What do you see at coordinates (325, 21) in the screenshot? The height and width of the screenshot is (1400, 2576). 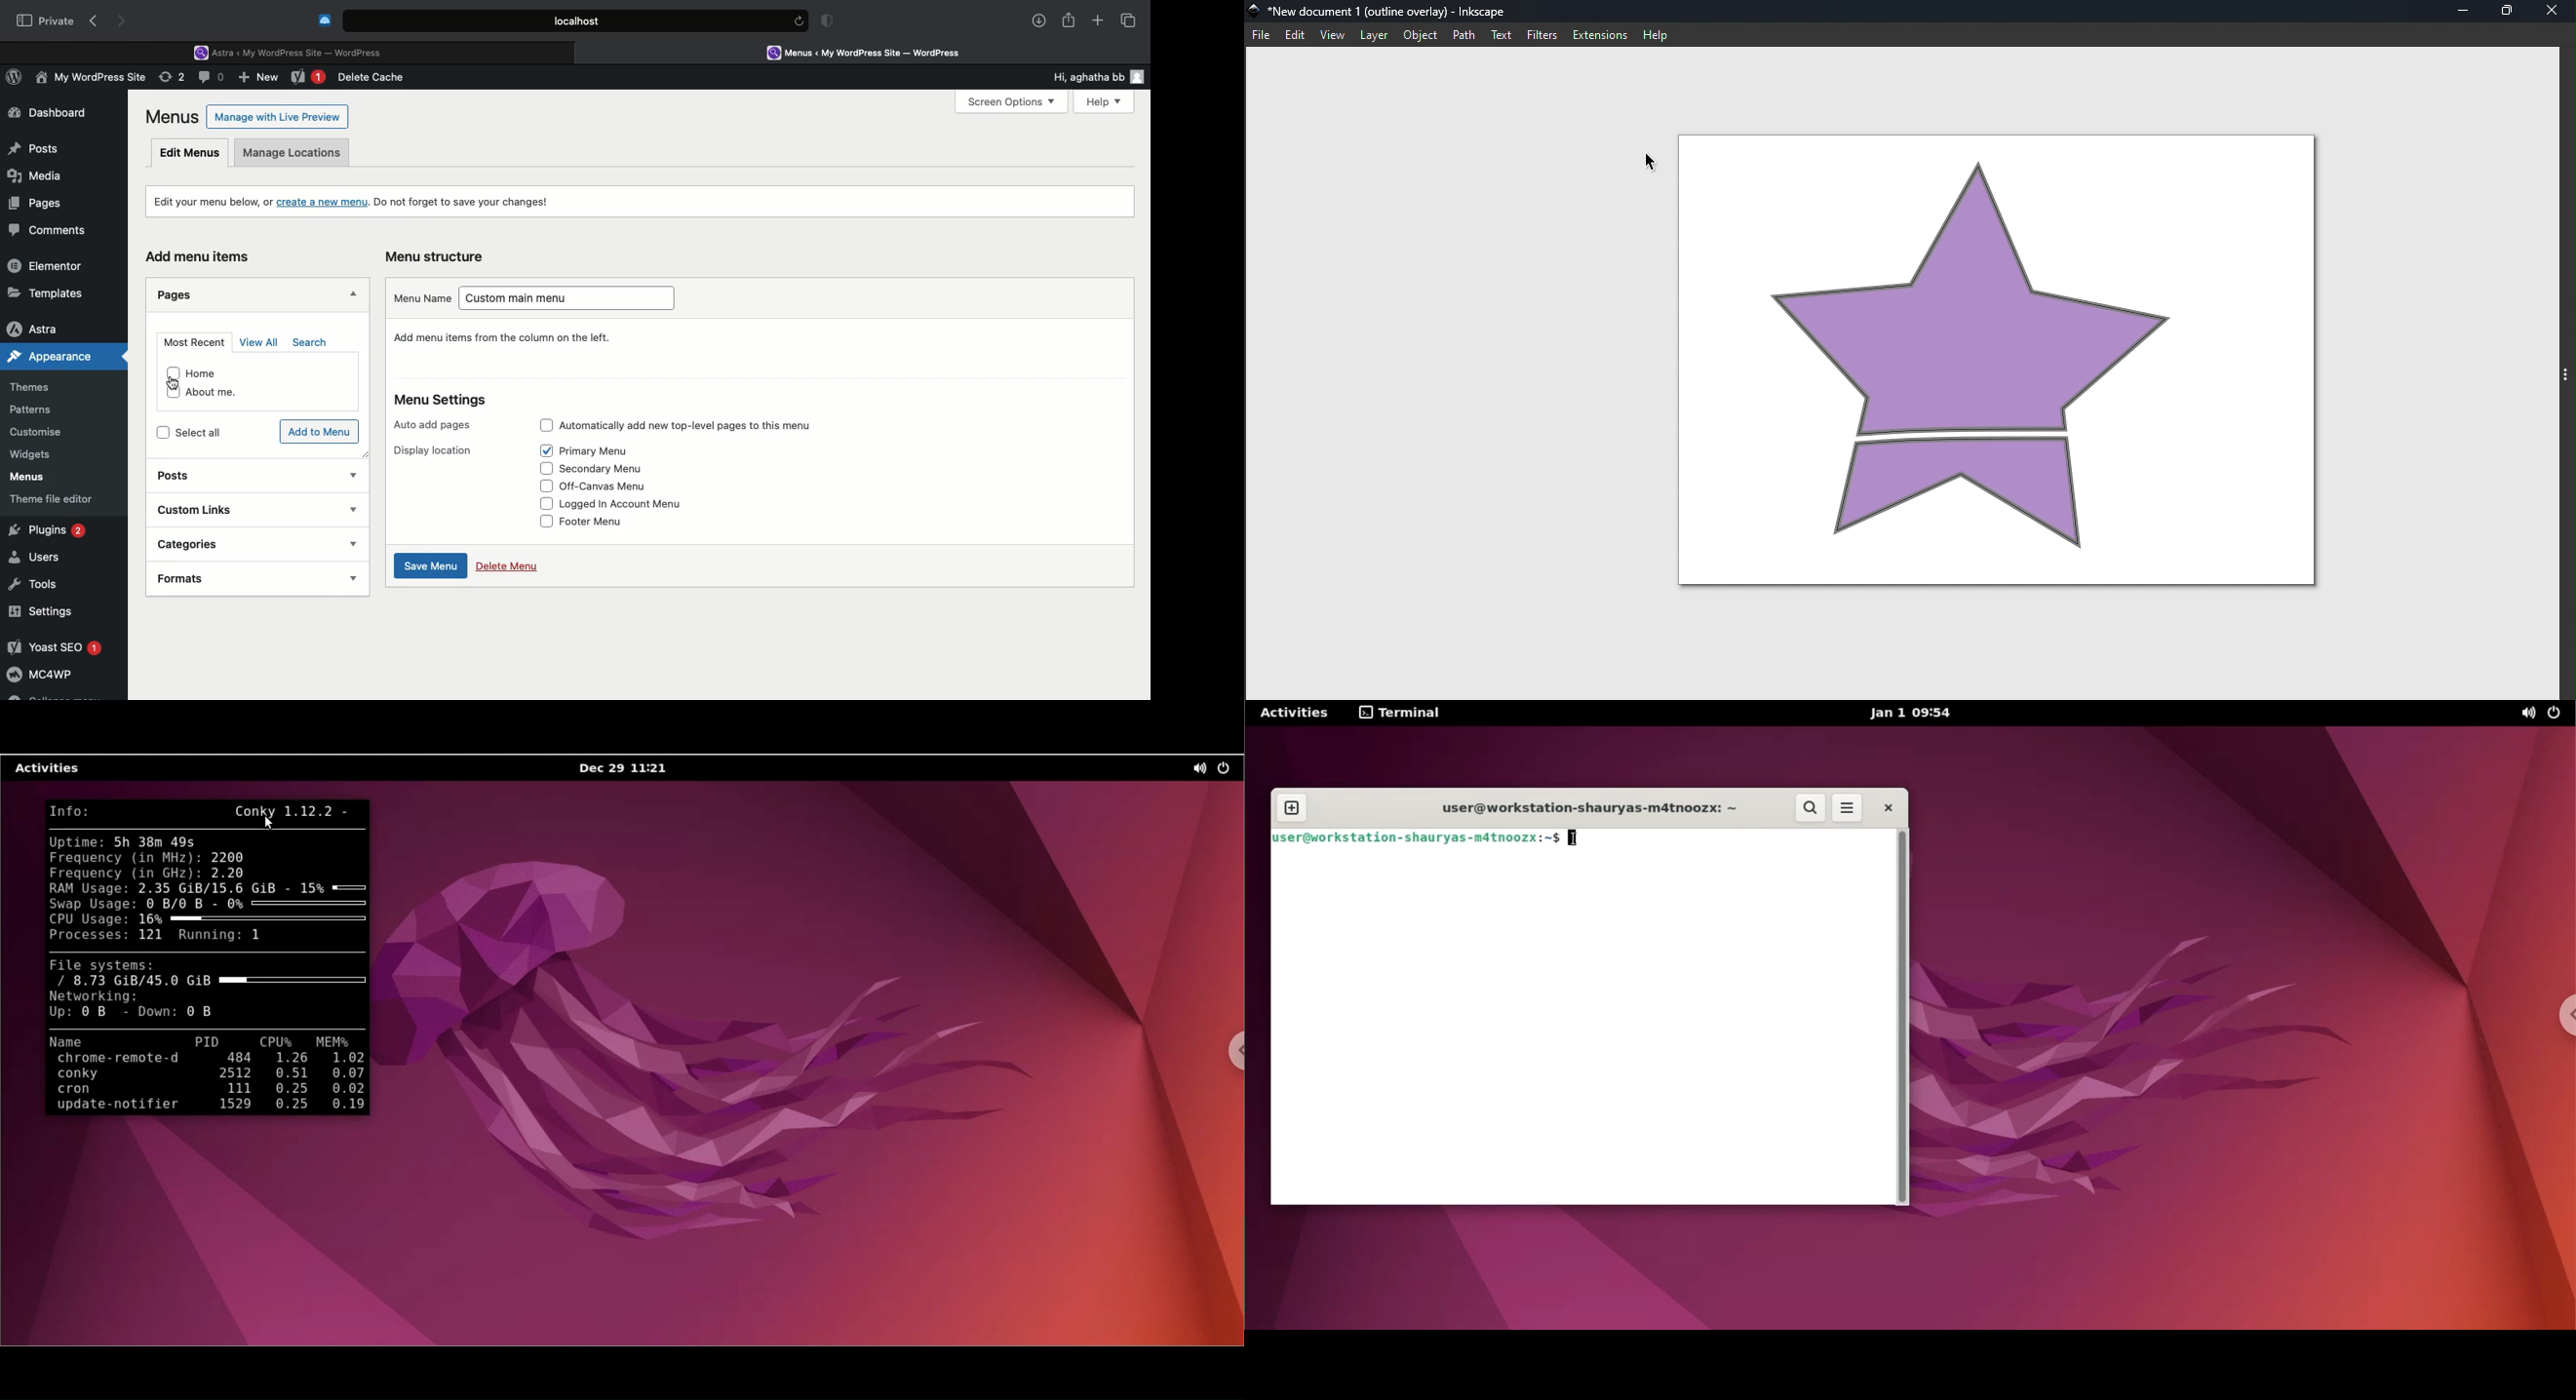 I see `Cold turkey` at bounding box center [325, 21].